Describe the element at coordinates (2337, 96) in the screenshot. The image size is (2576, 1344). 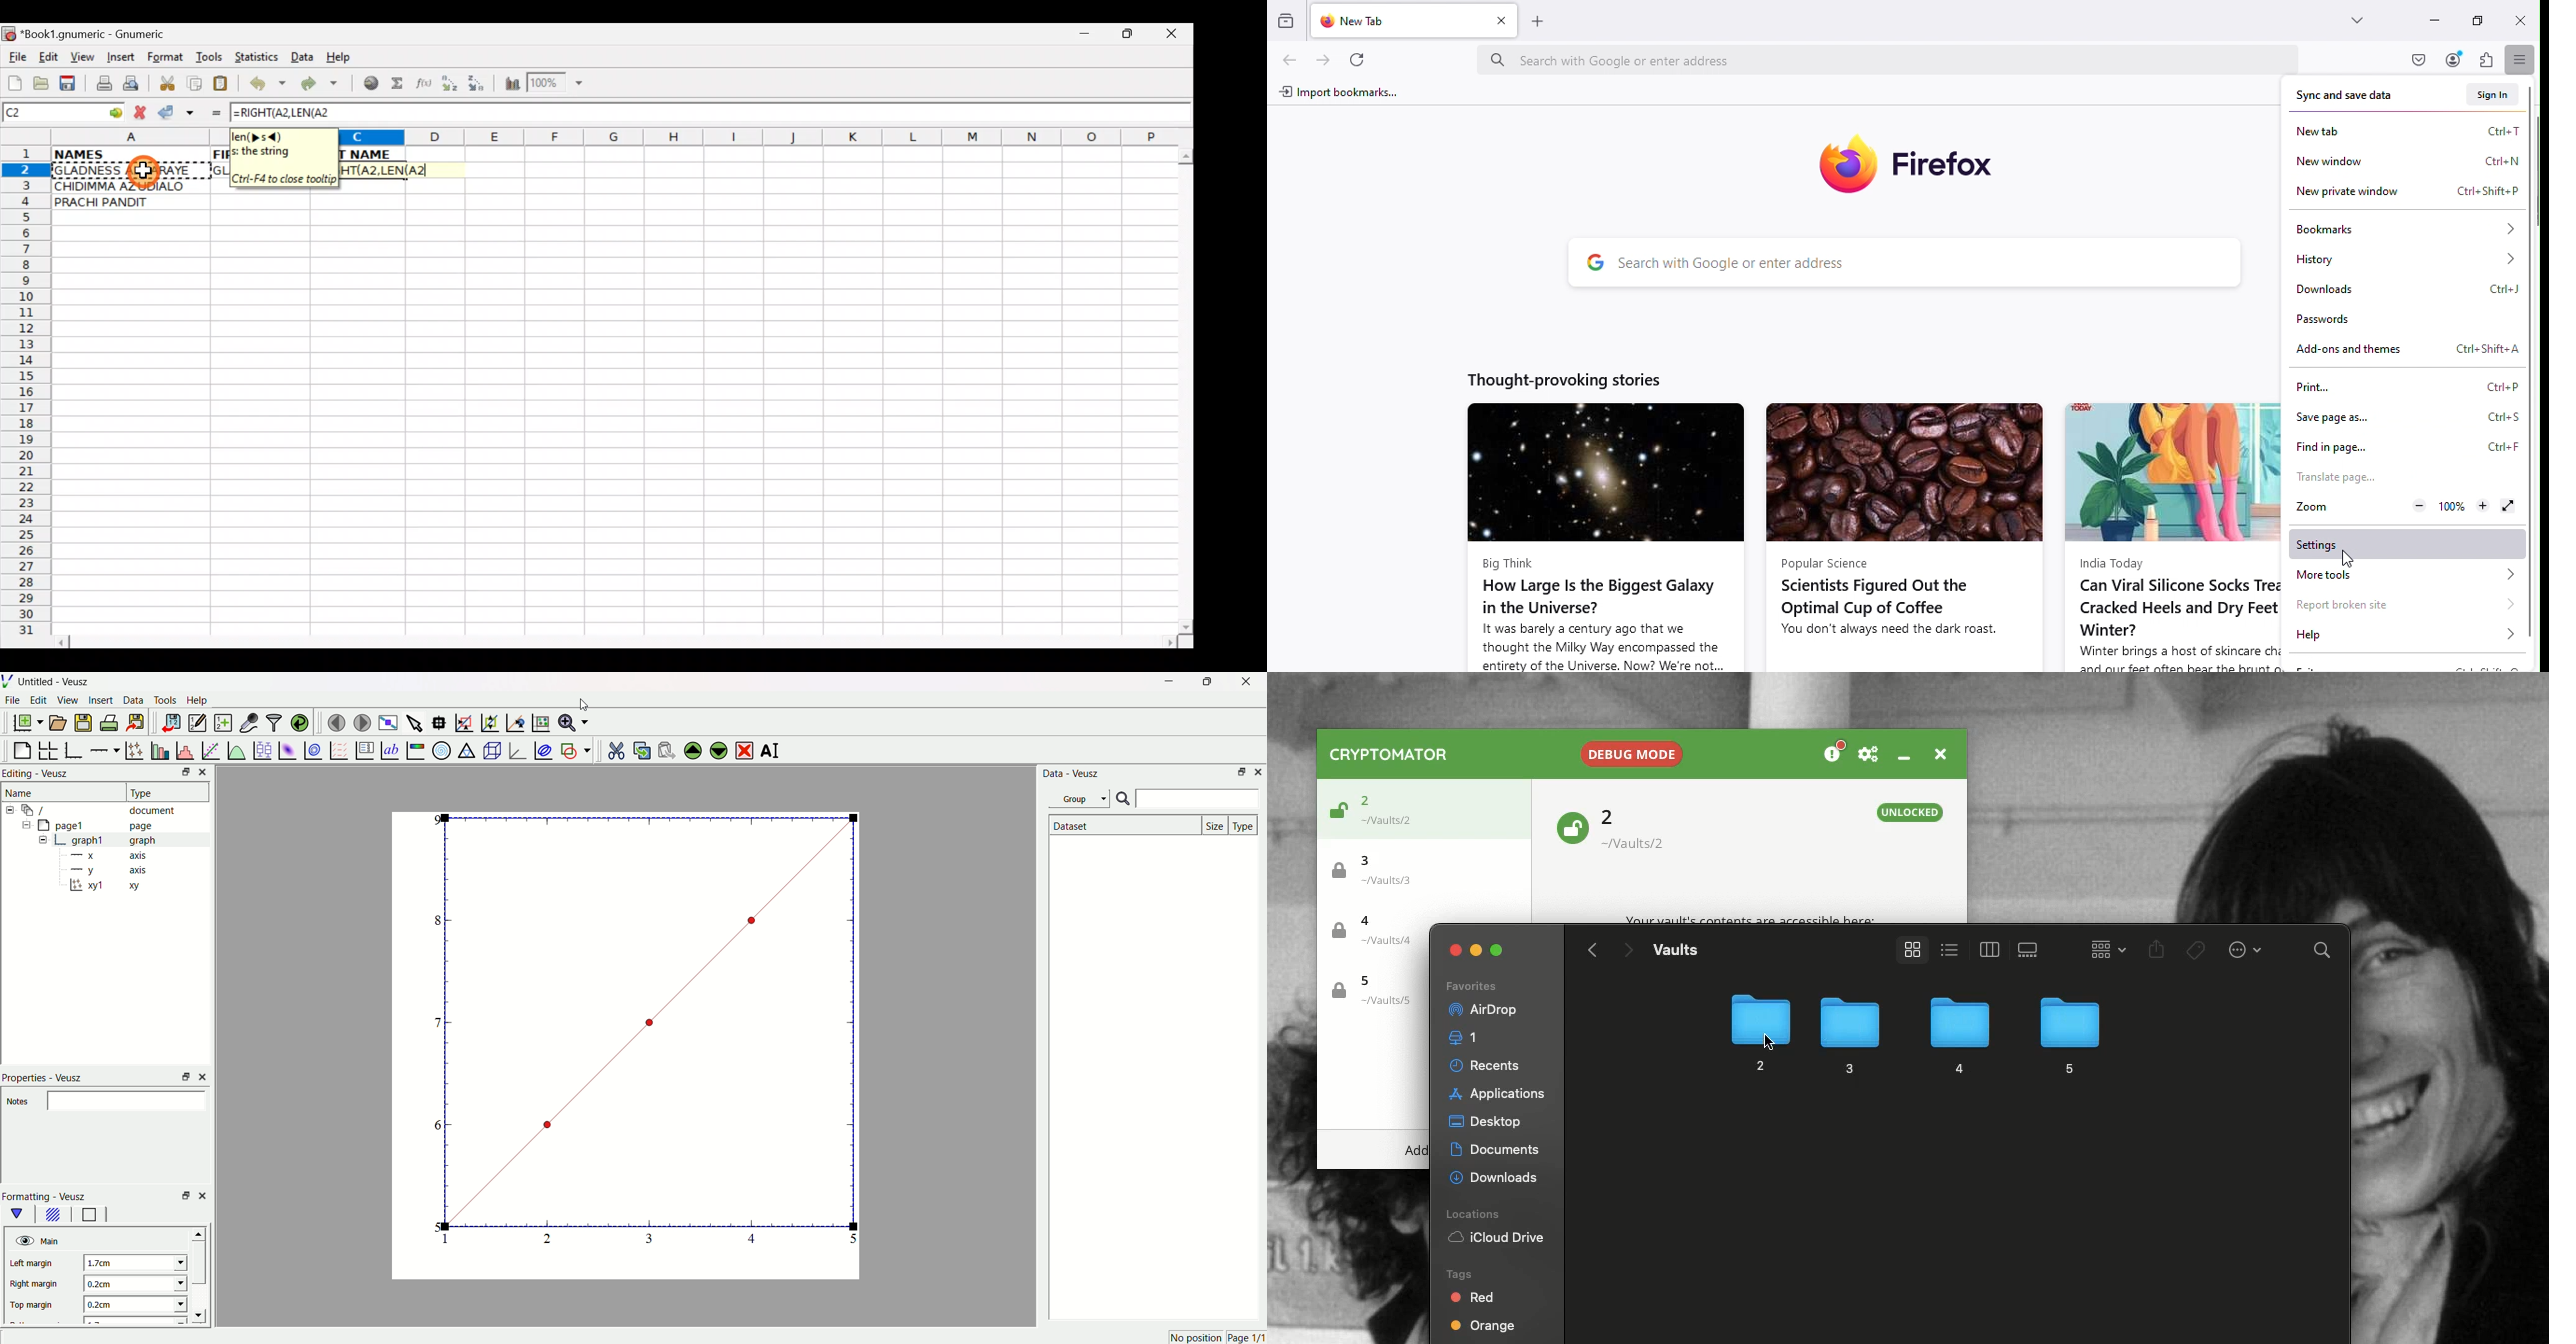
I see `Sync and save data` at that location.